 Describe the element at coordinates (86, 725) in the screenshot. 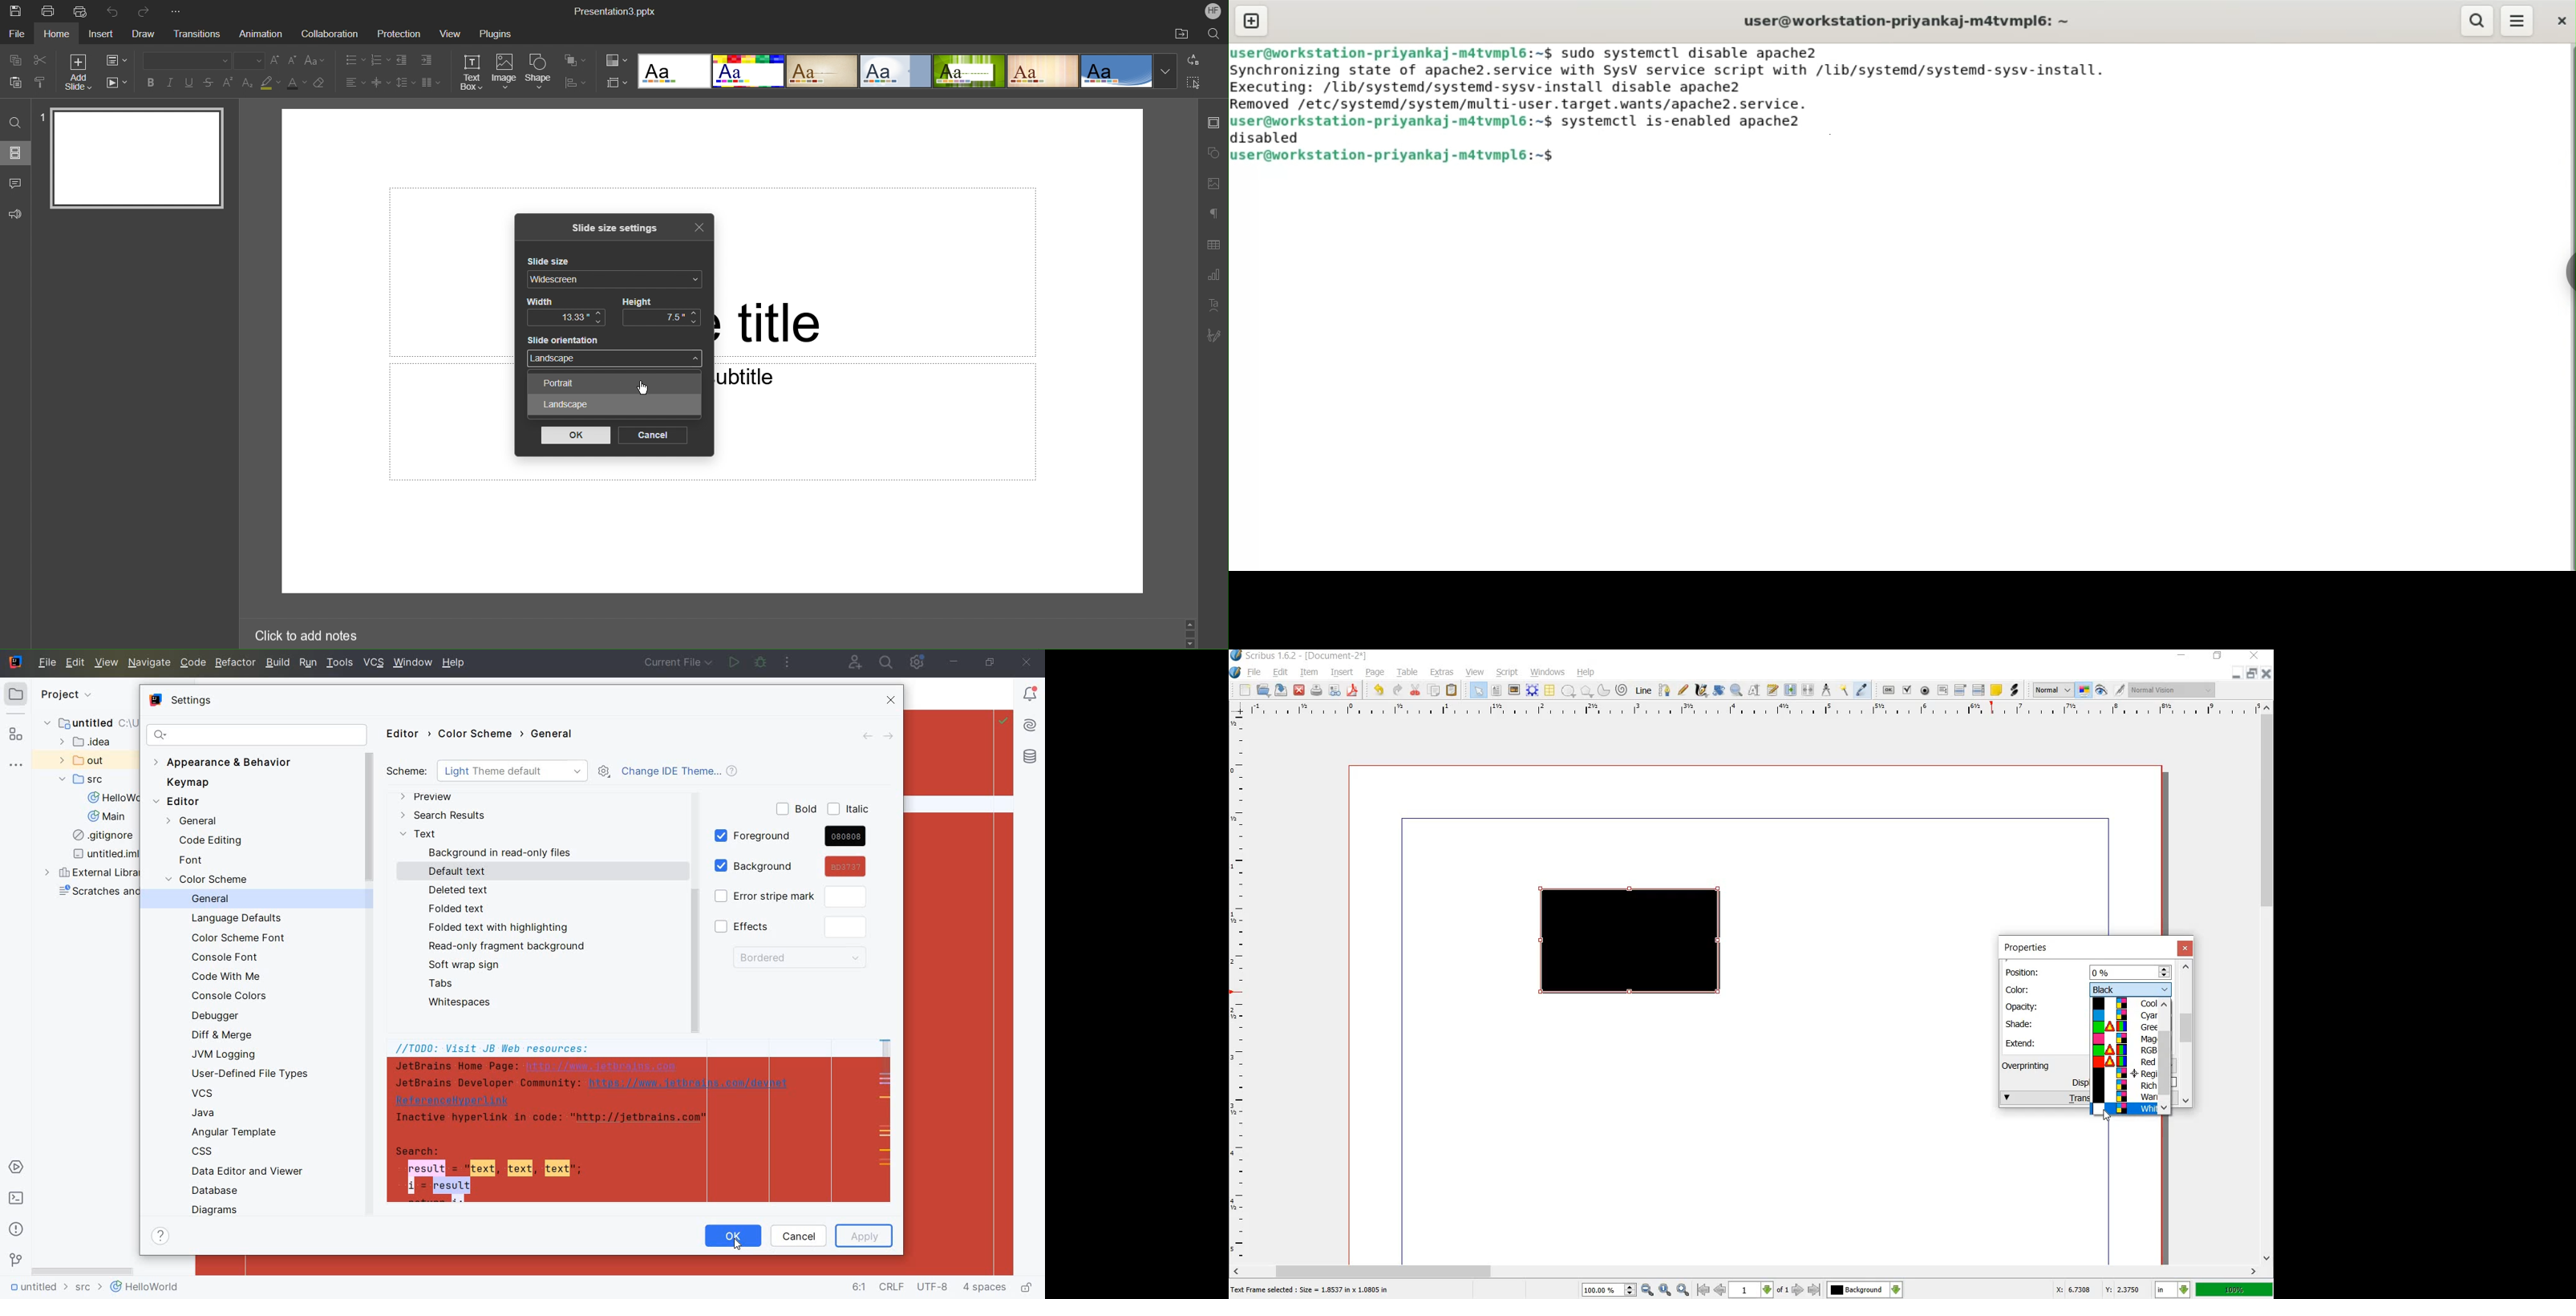

I see `untitled` at that location.